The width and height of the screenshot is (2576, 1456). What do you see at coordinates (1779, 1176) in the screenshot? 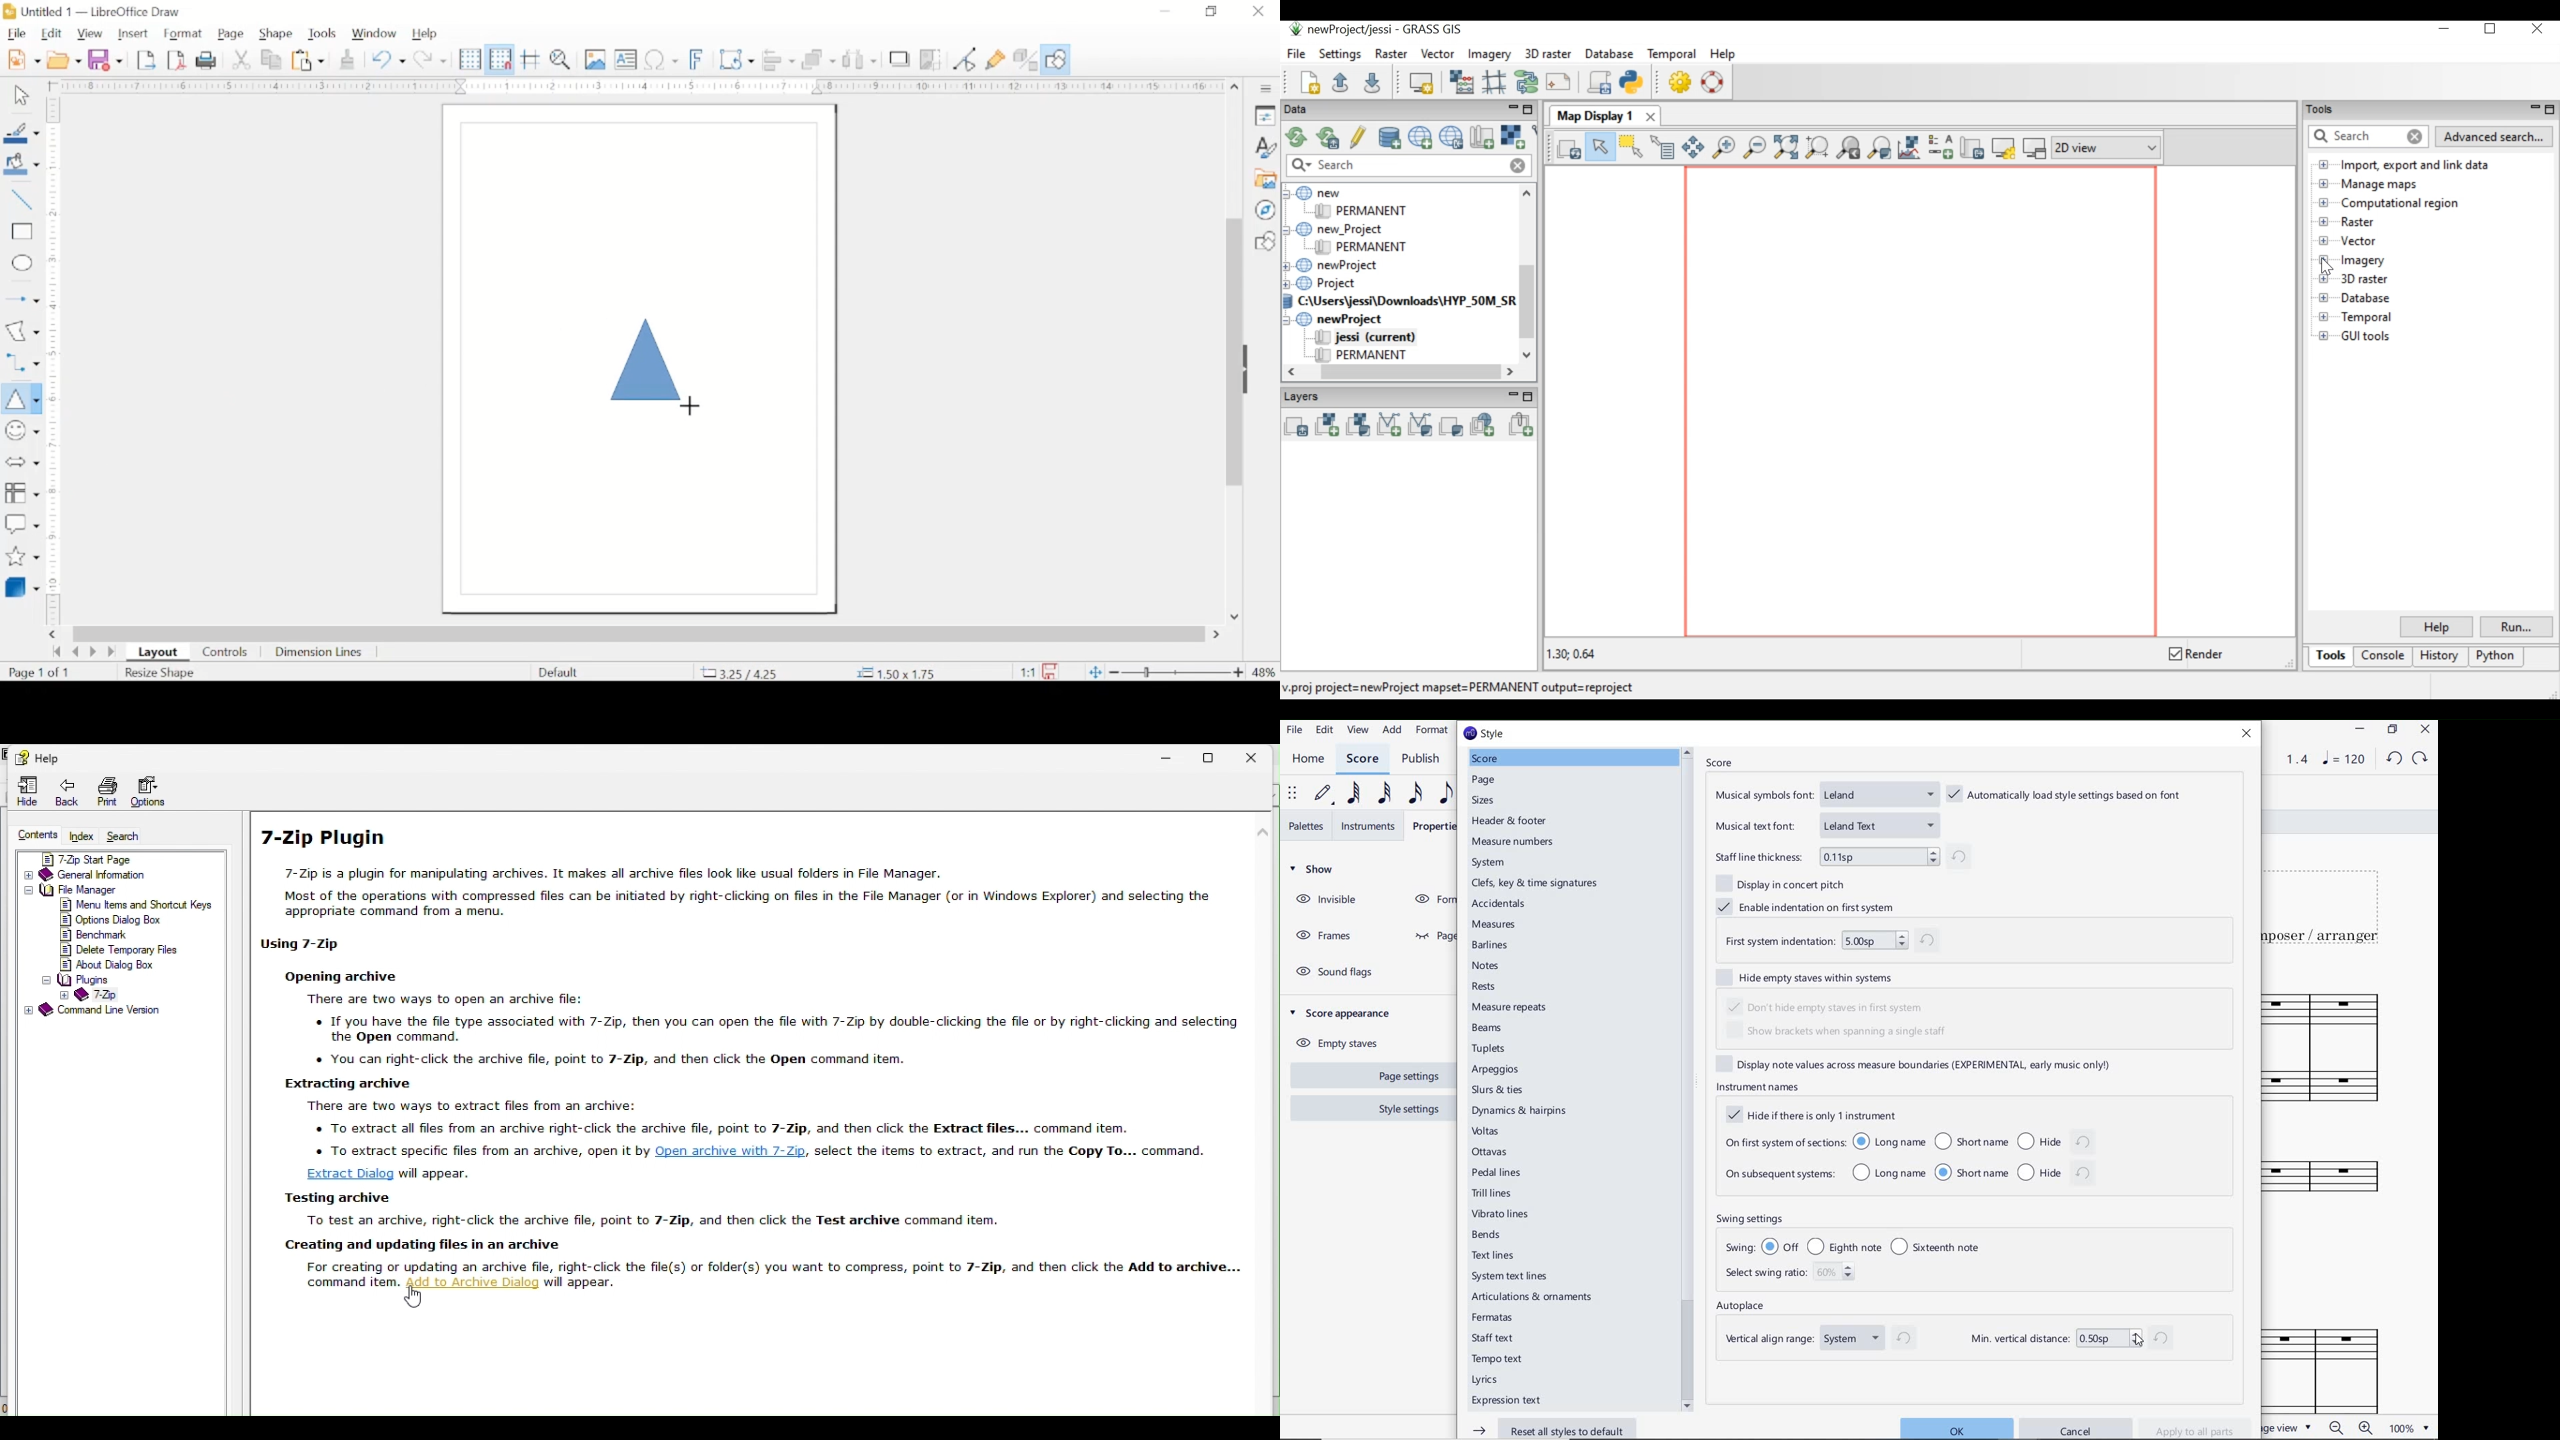
I see `on subsequent systems` at bounding box center [1779, 1176].